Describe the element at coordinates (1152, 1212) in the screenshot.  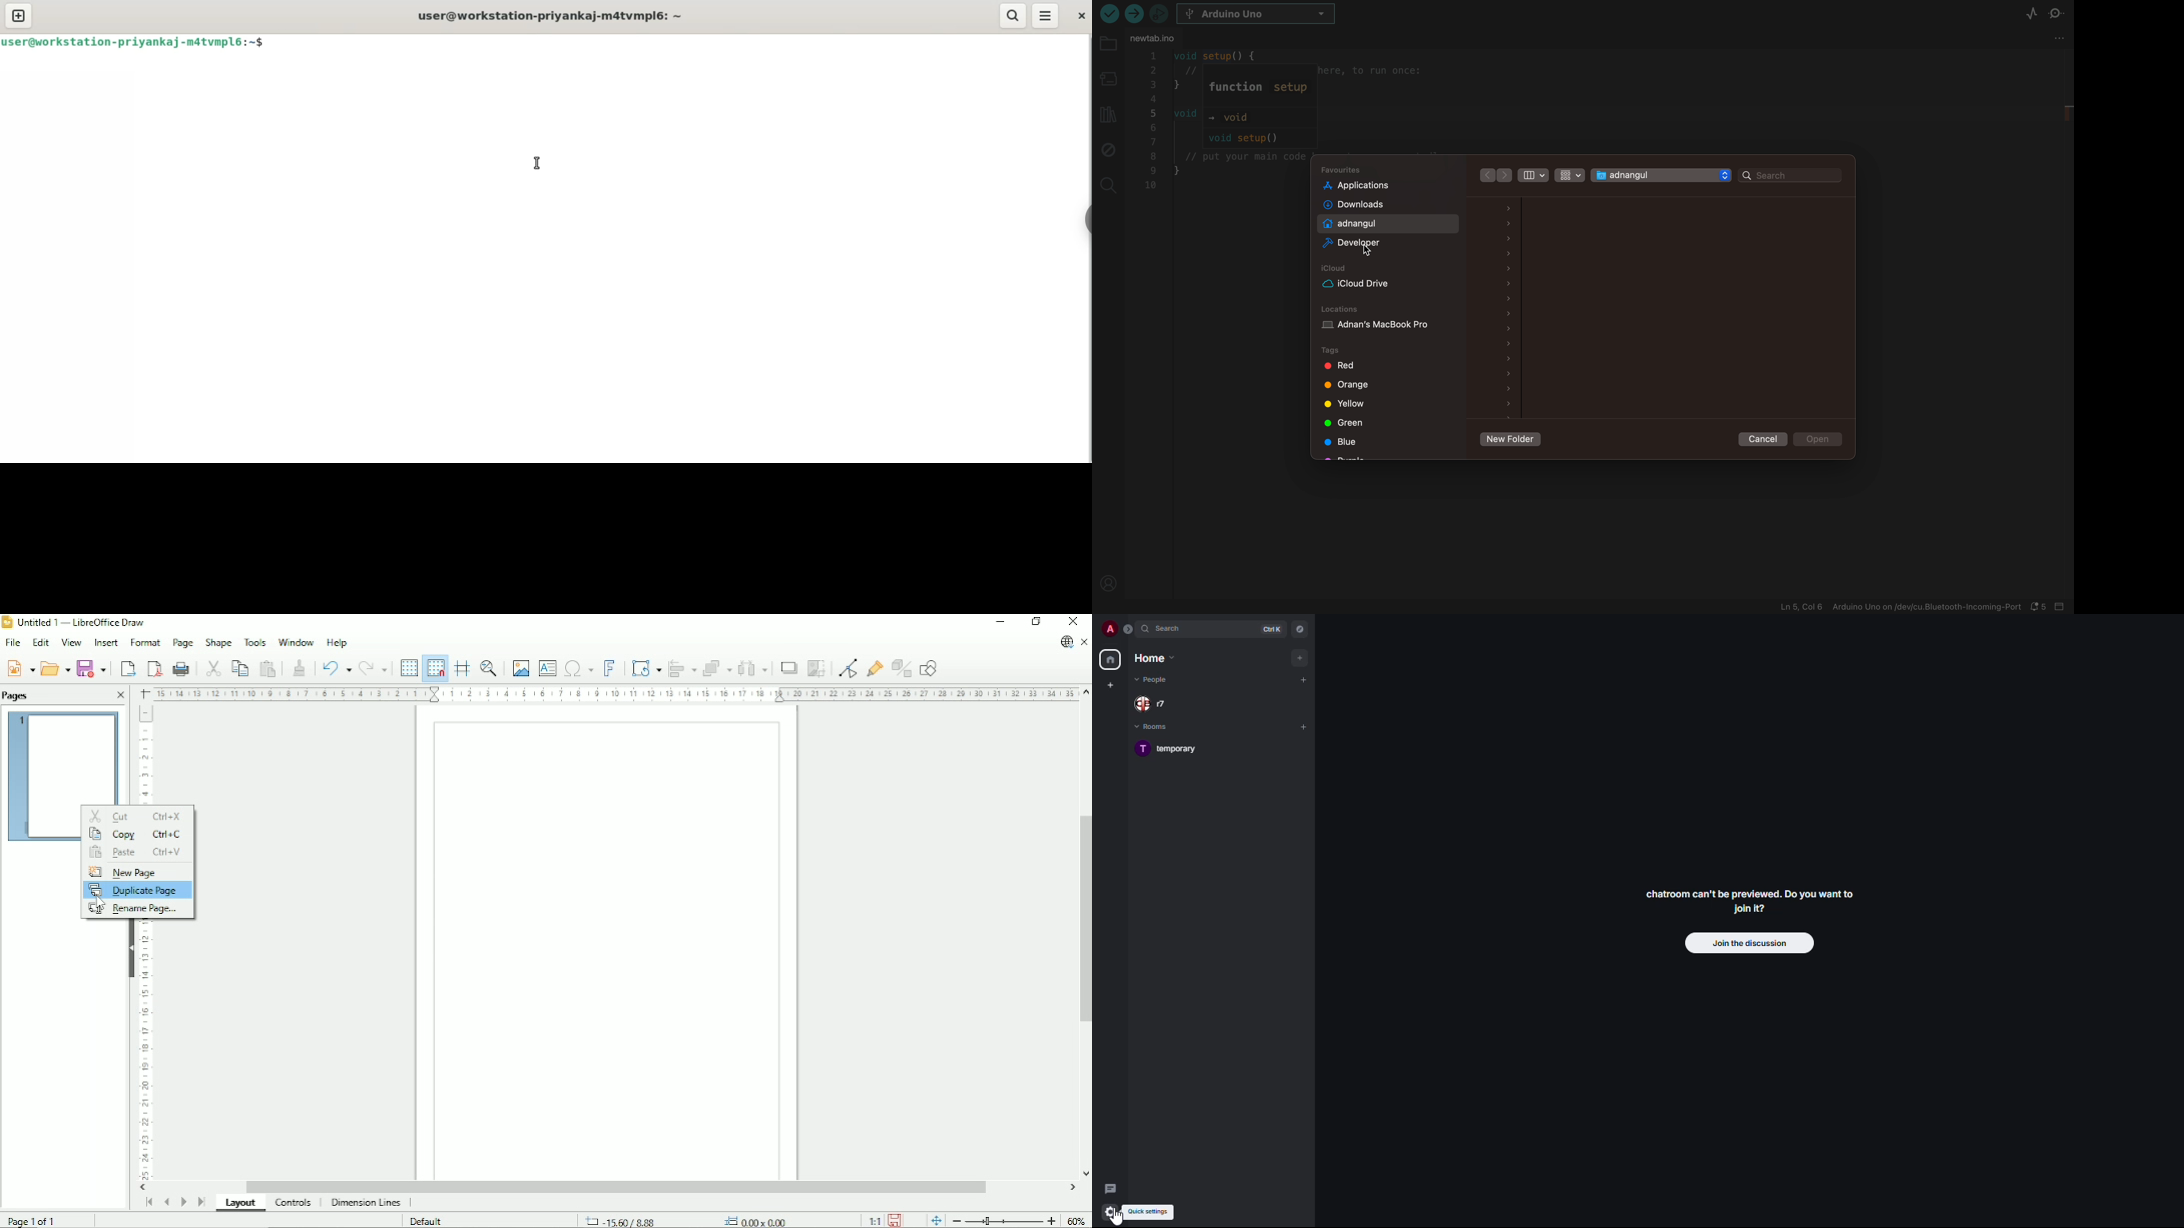
I see `quick settings` at that location.